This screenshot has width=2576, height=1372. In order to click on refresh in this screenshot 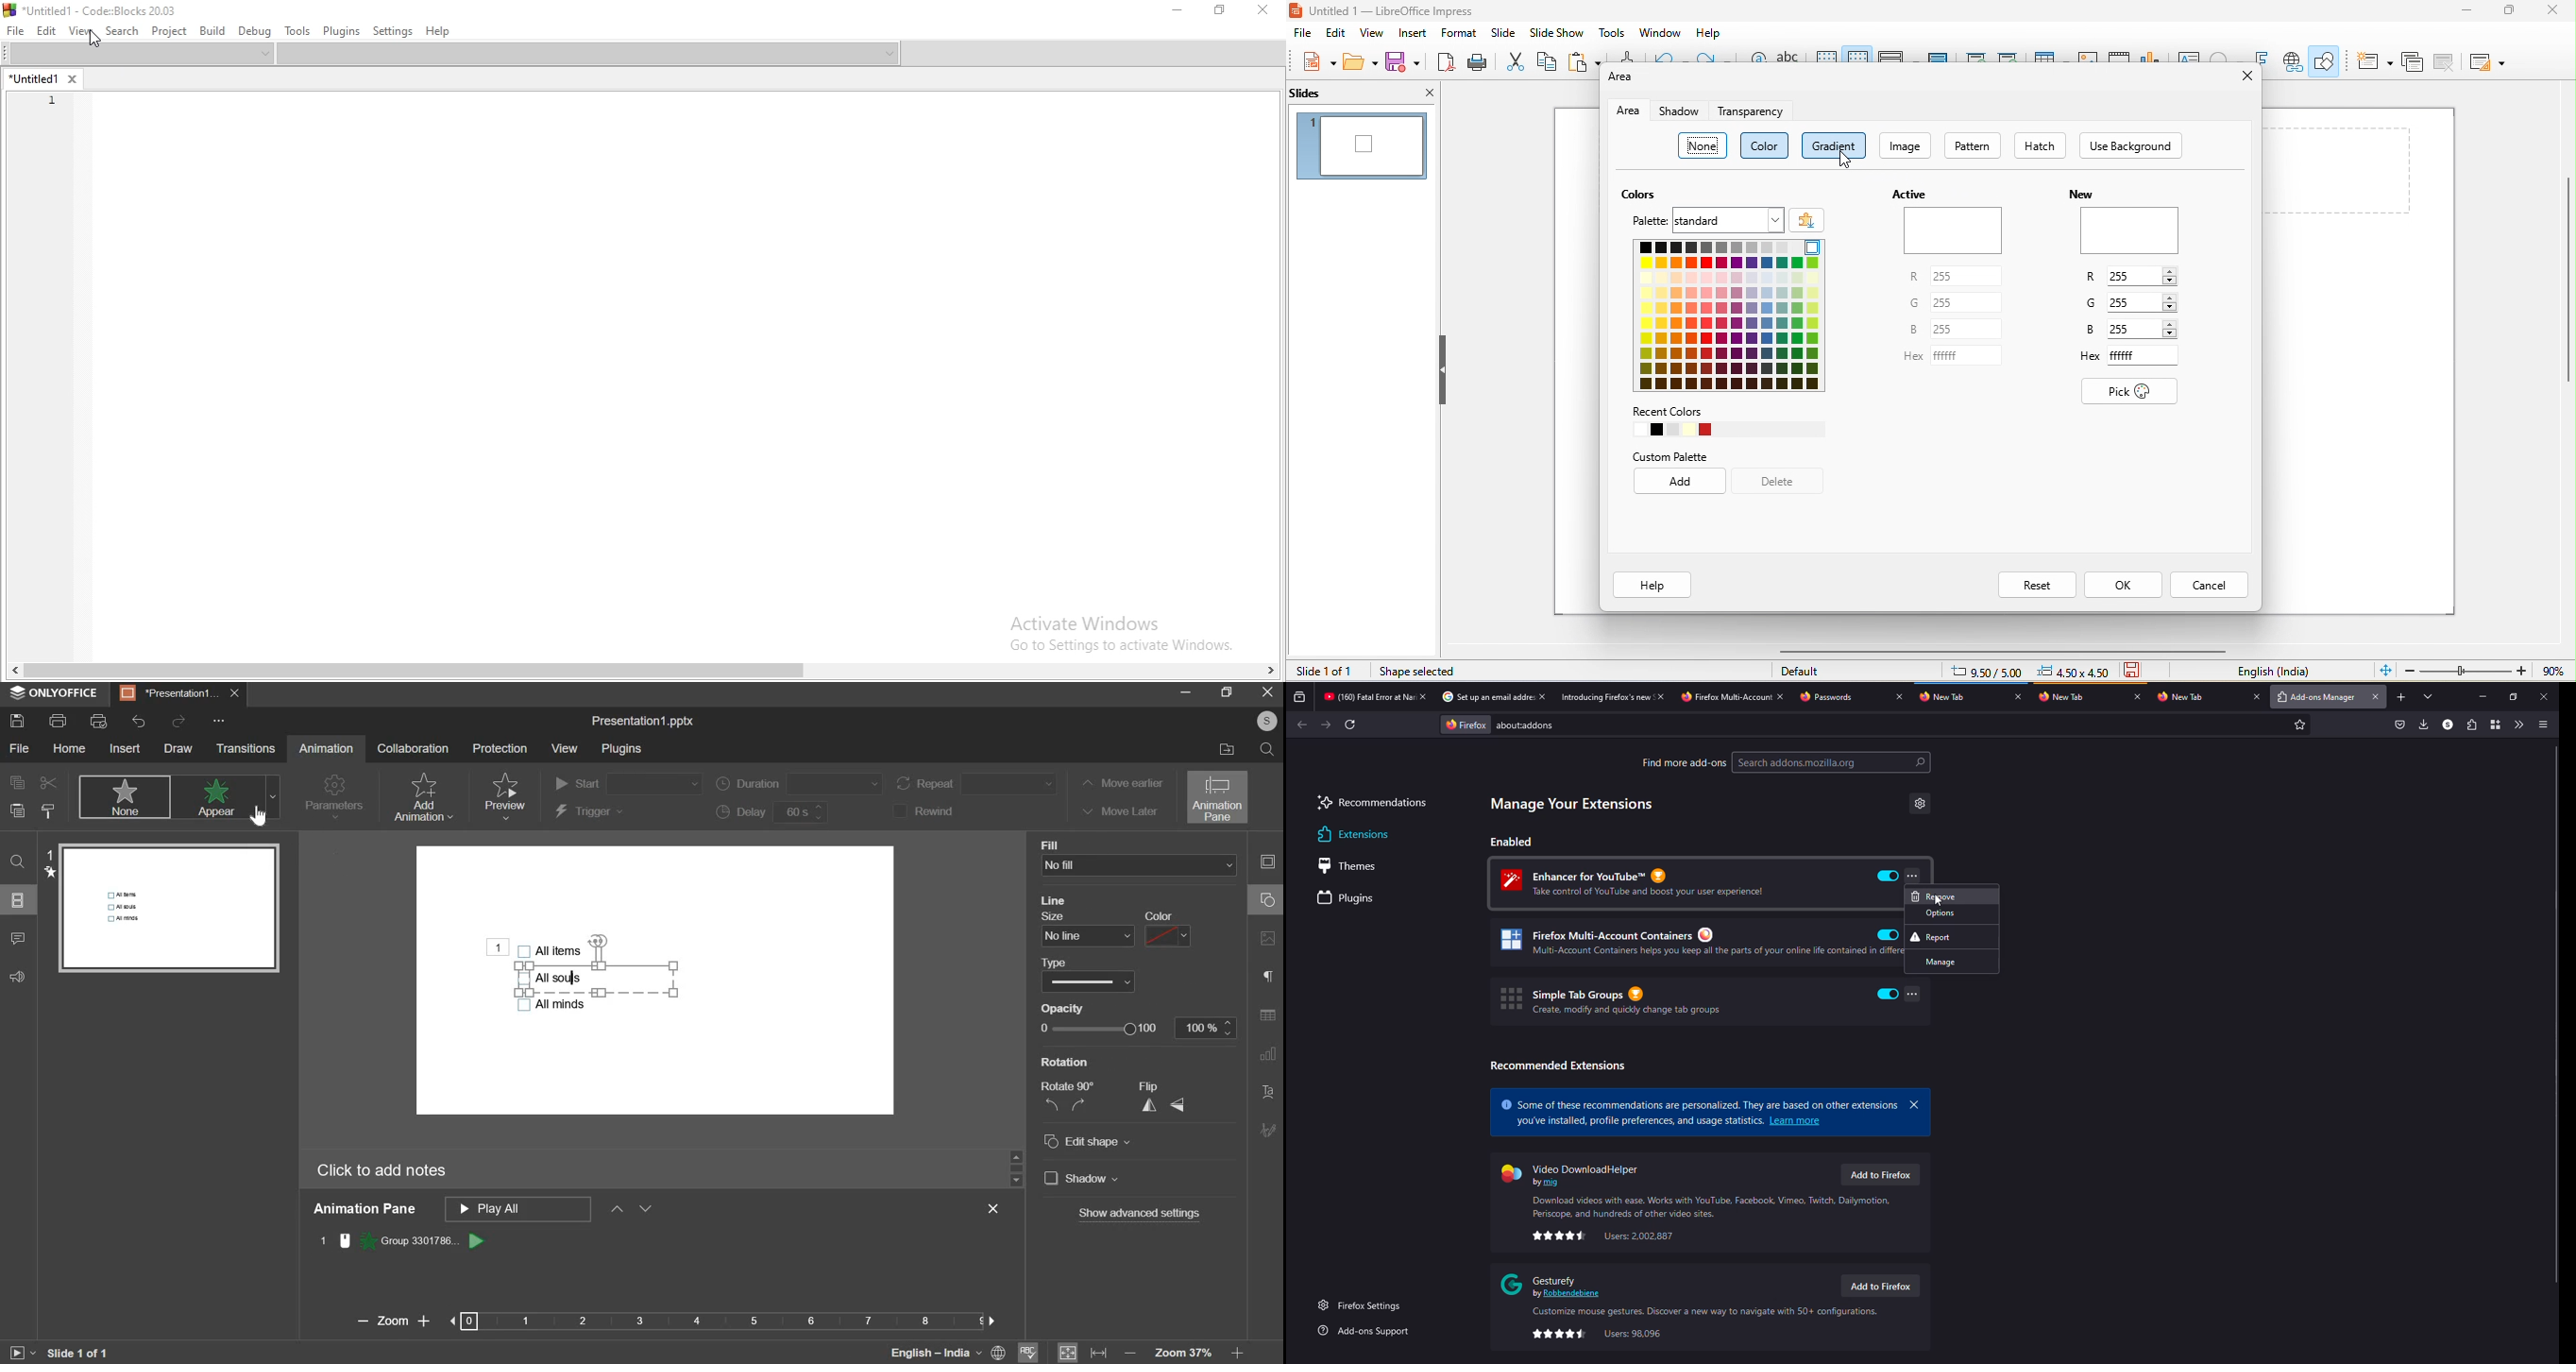, I will do `click(1350, 724)`.